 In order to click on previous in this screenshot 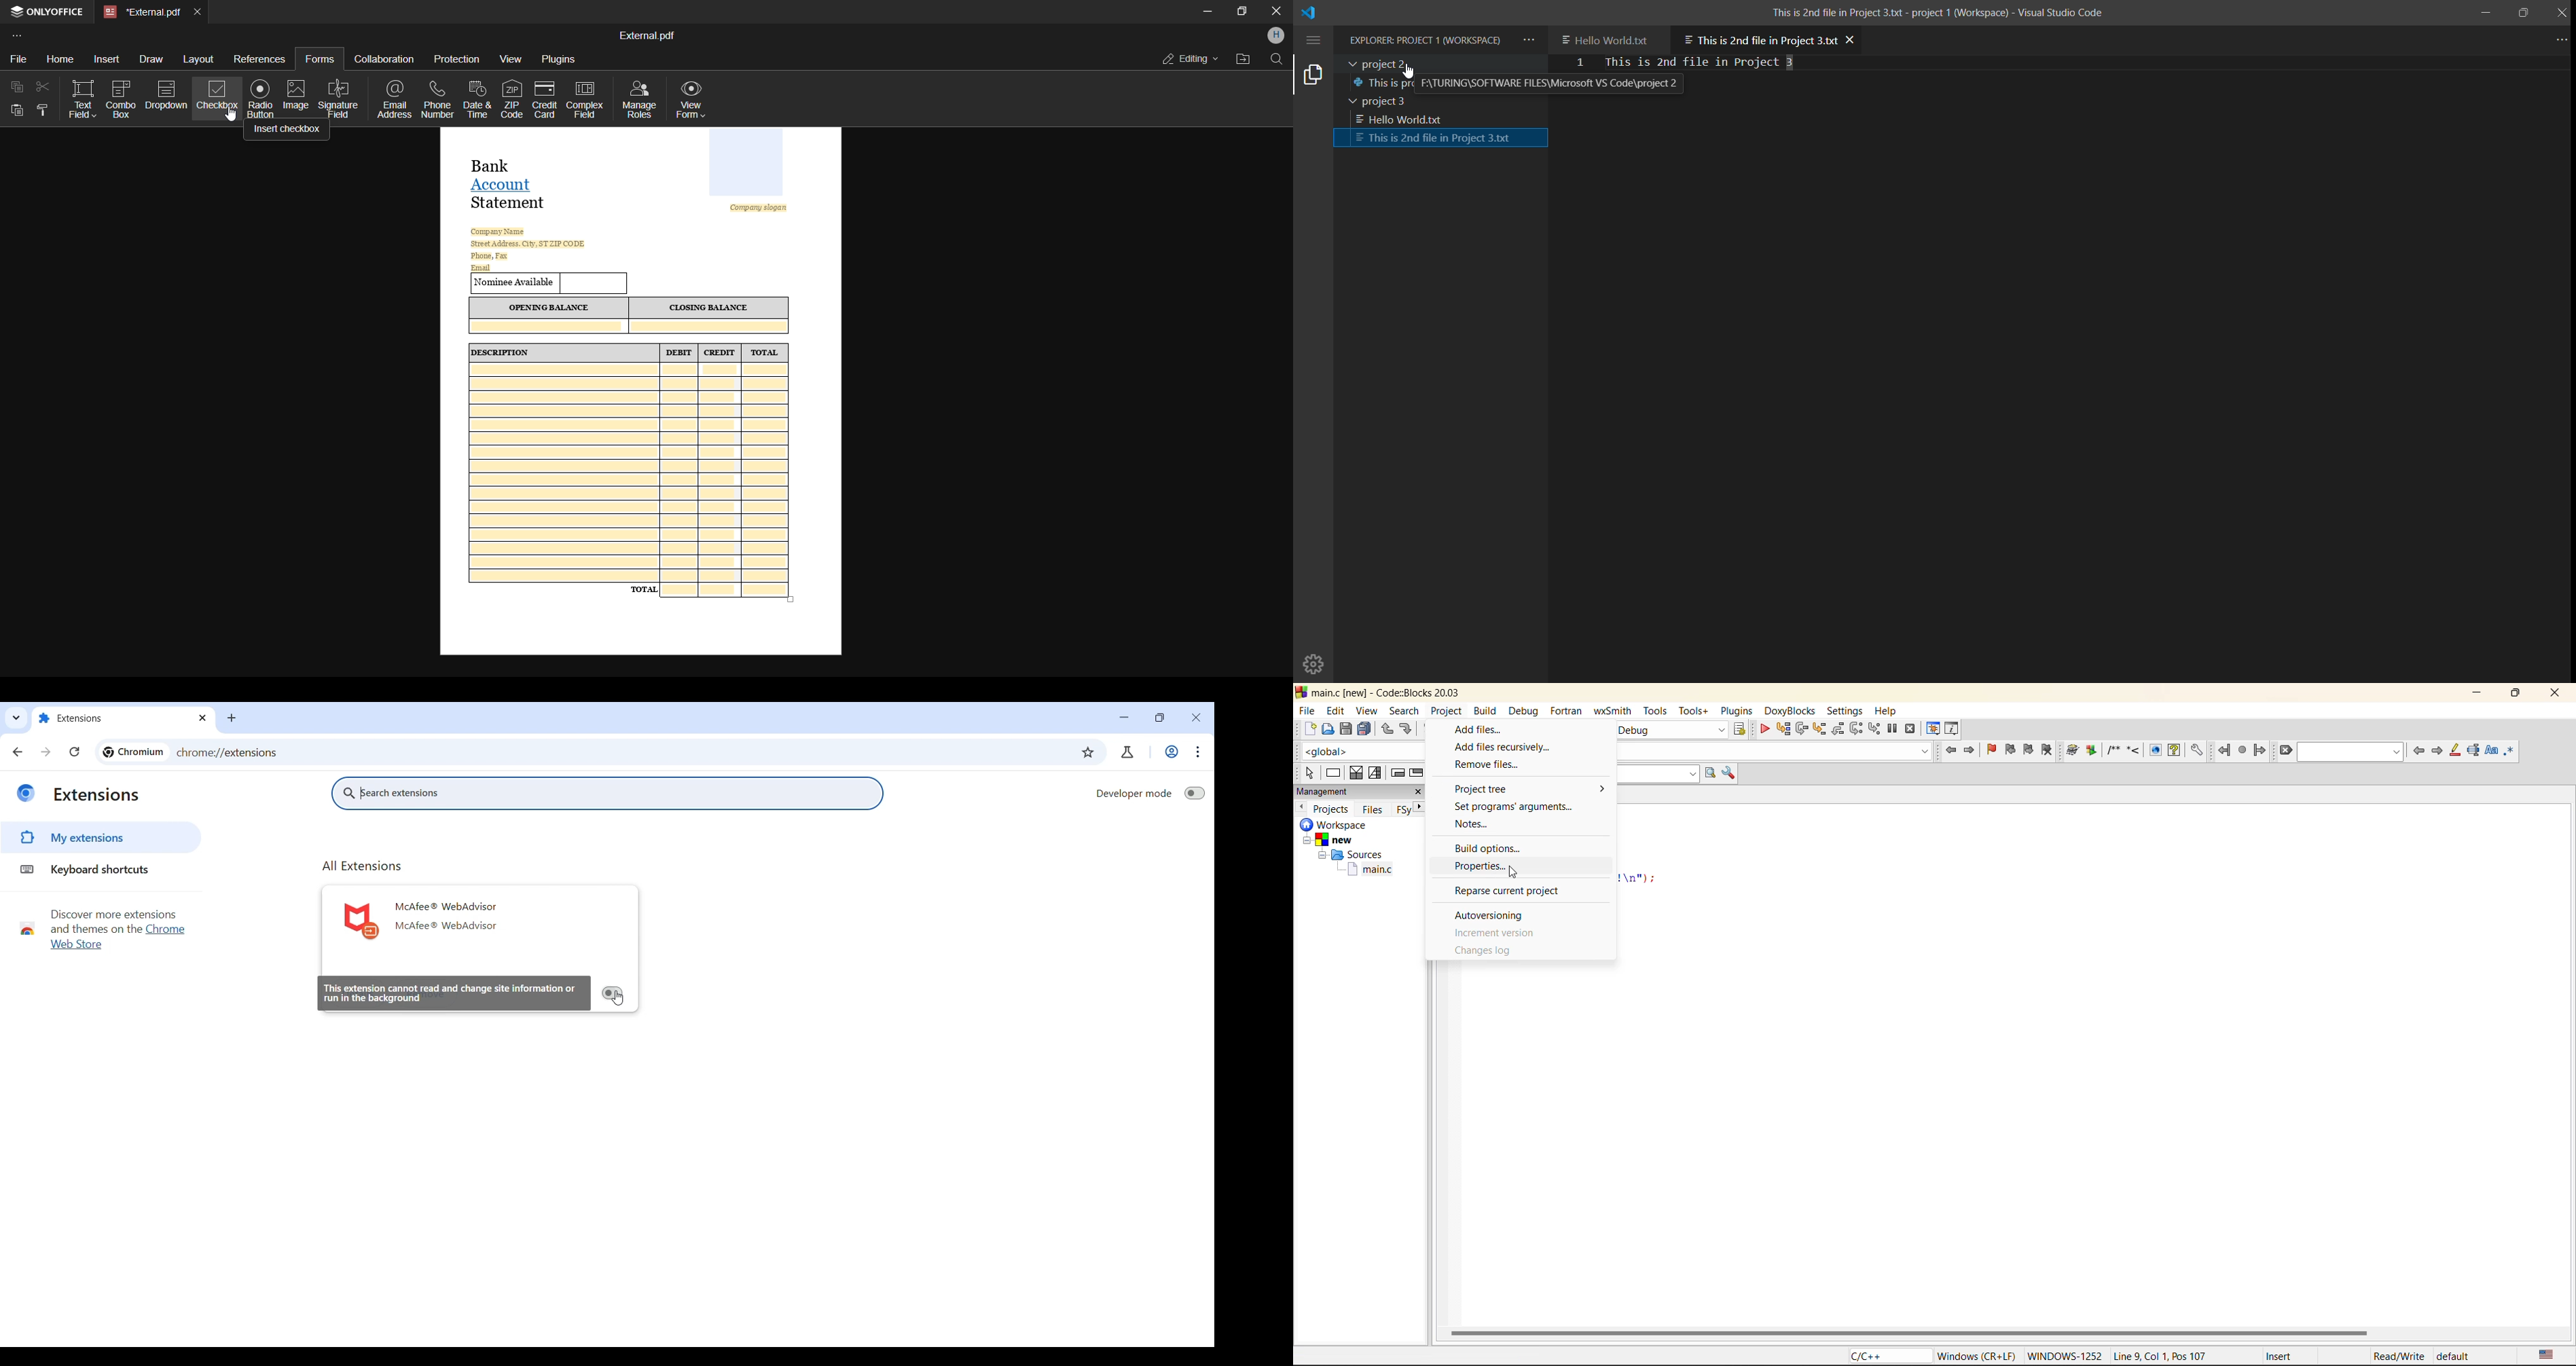, I will do `click(1301, 807)`.